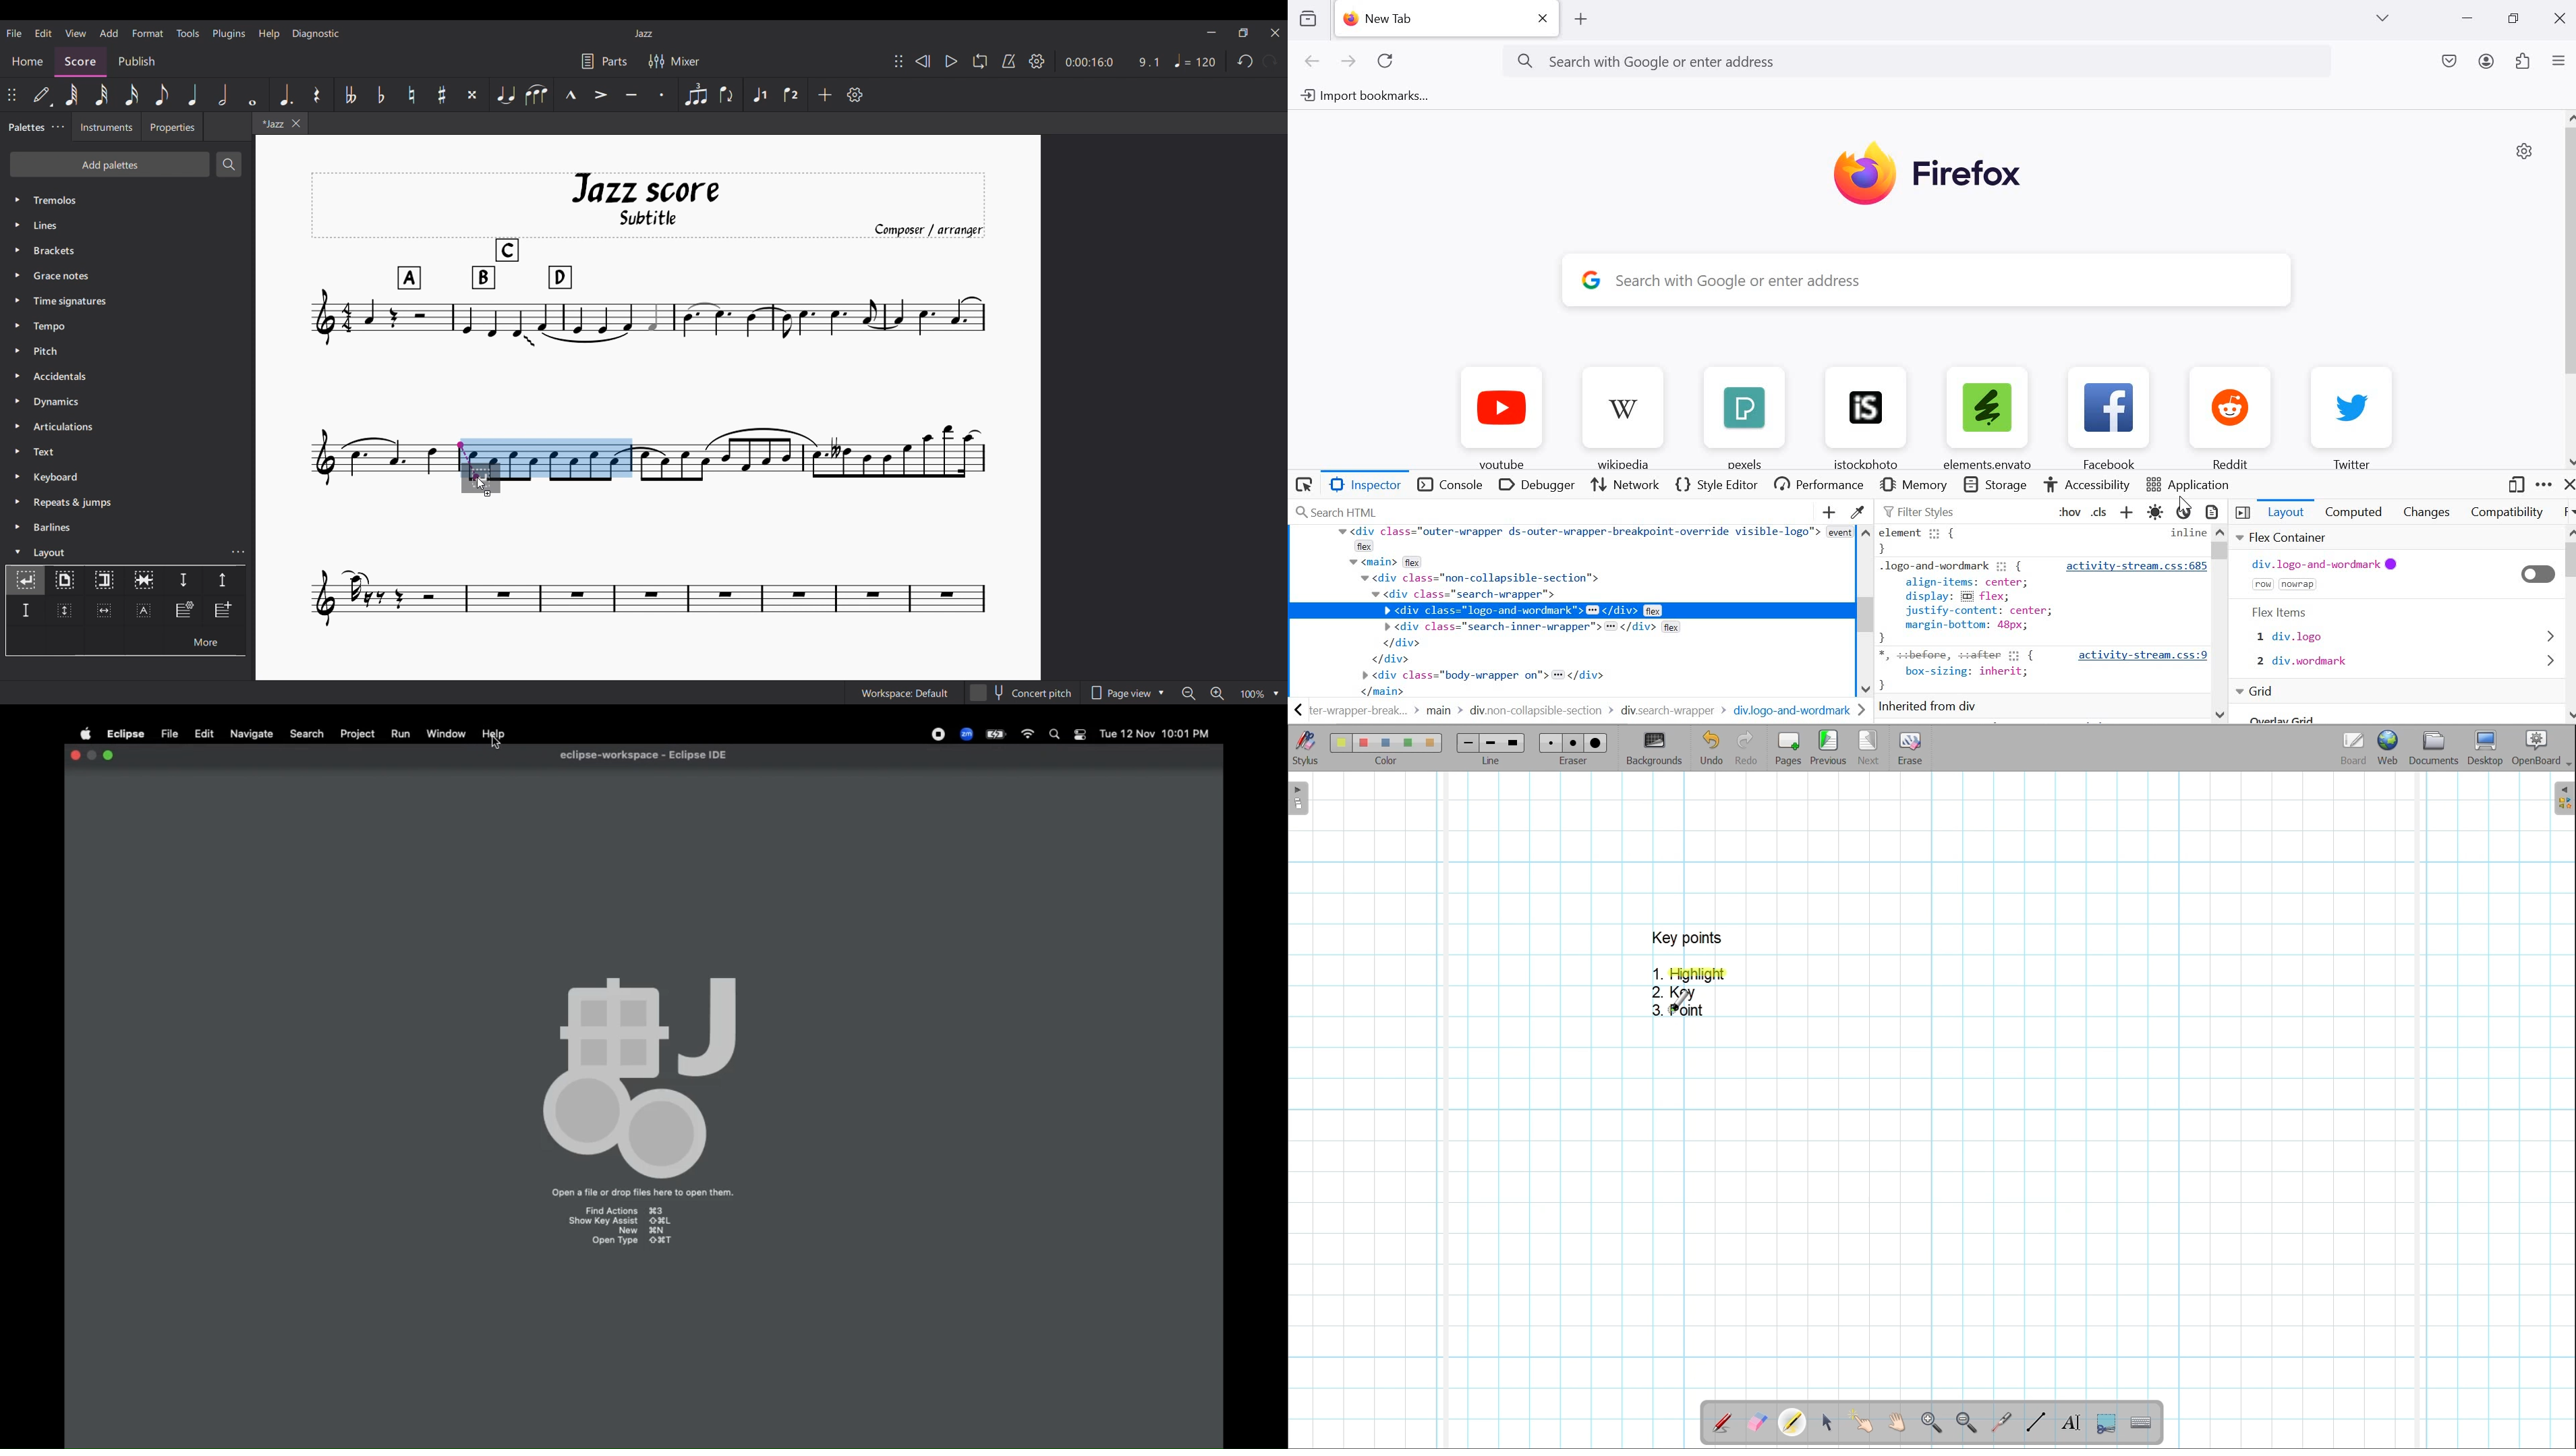 This screenshot has width=2576, height=1456. What do you see at coordinates (1961, 669) in the screenshot?
I see `{box-sizing: inherit,}` at bounding box center [1961, 669].